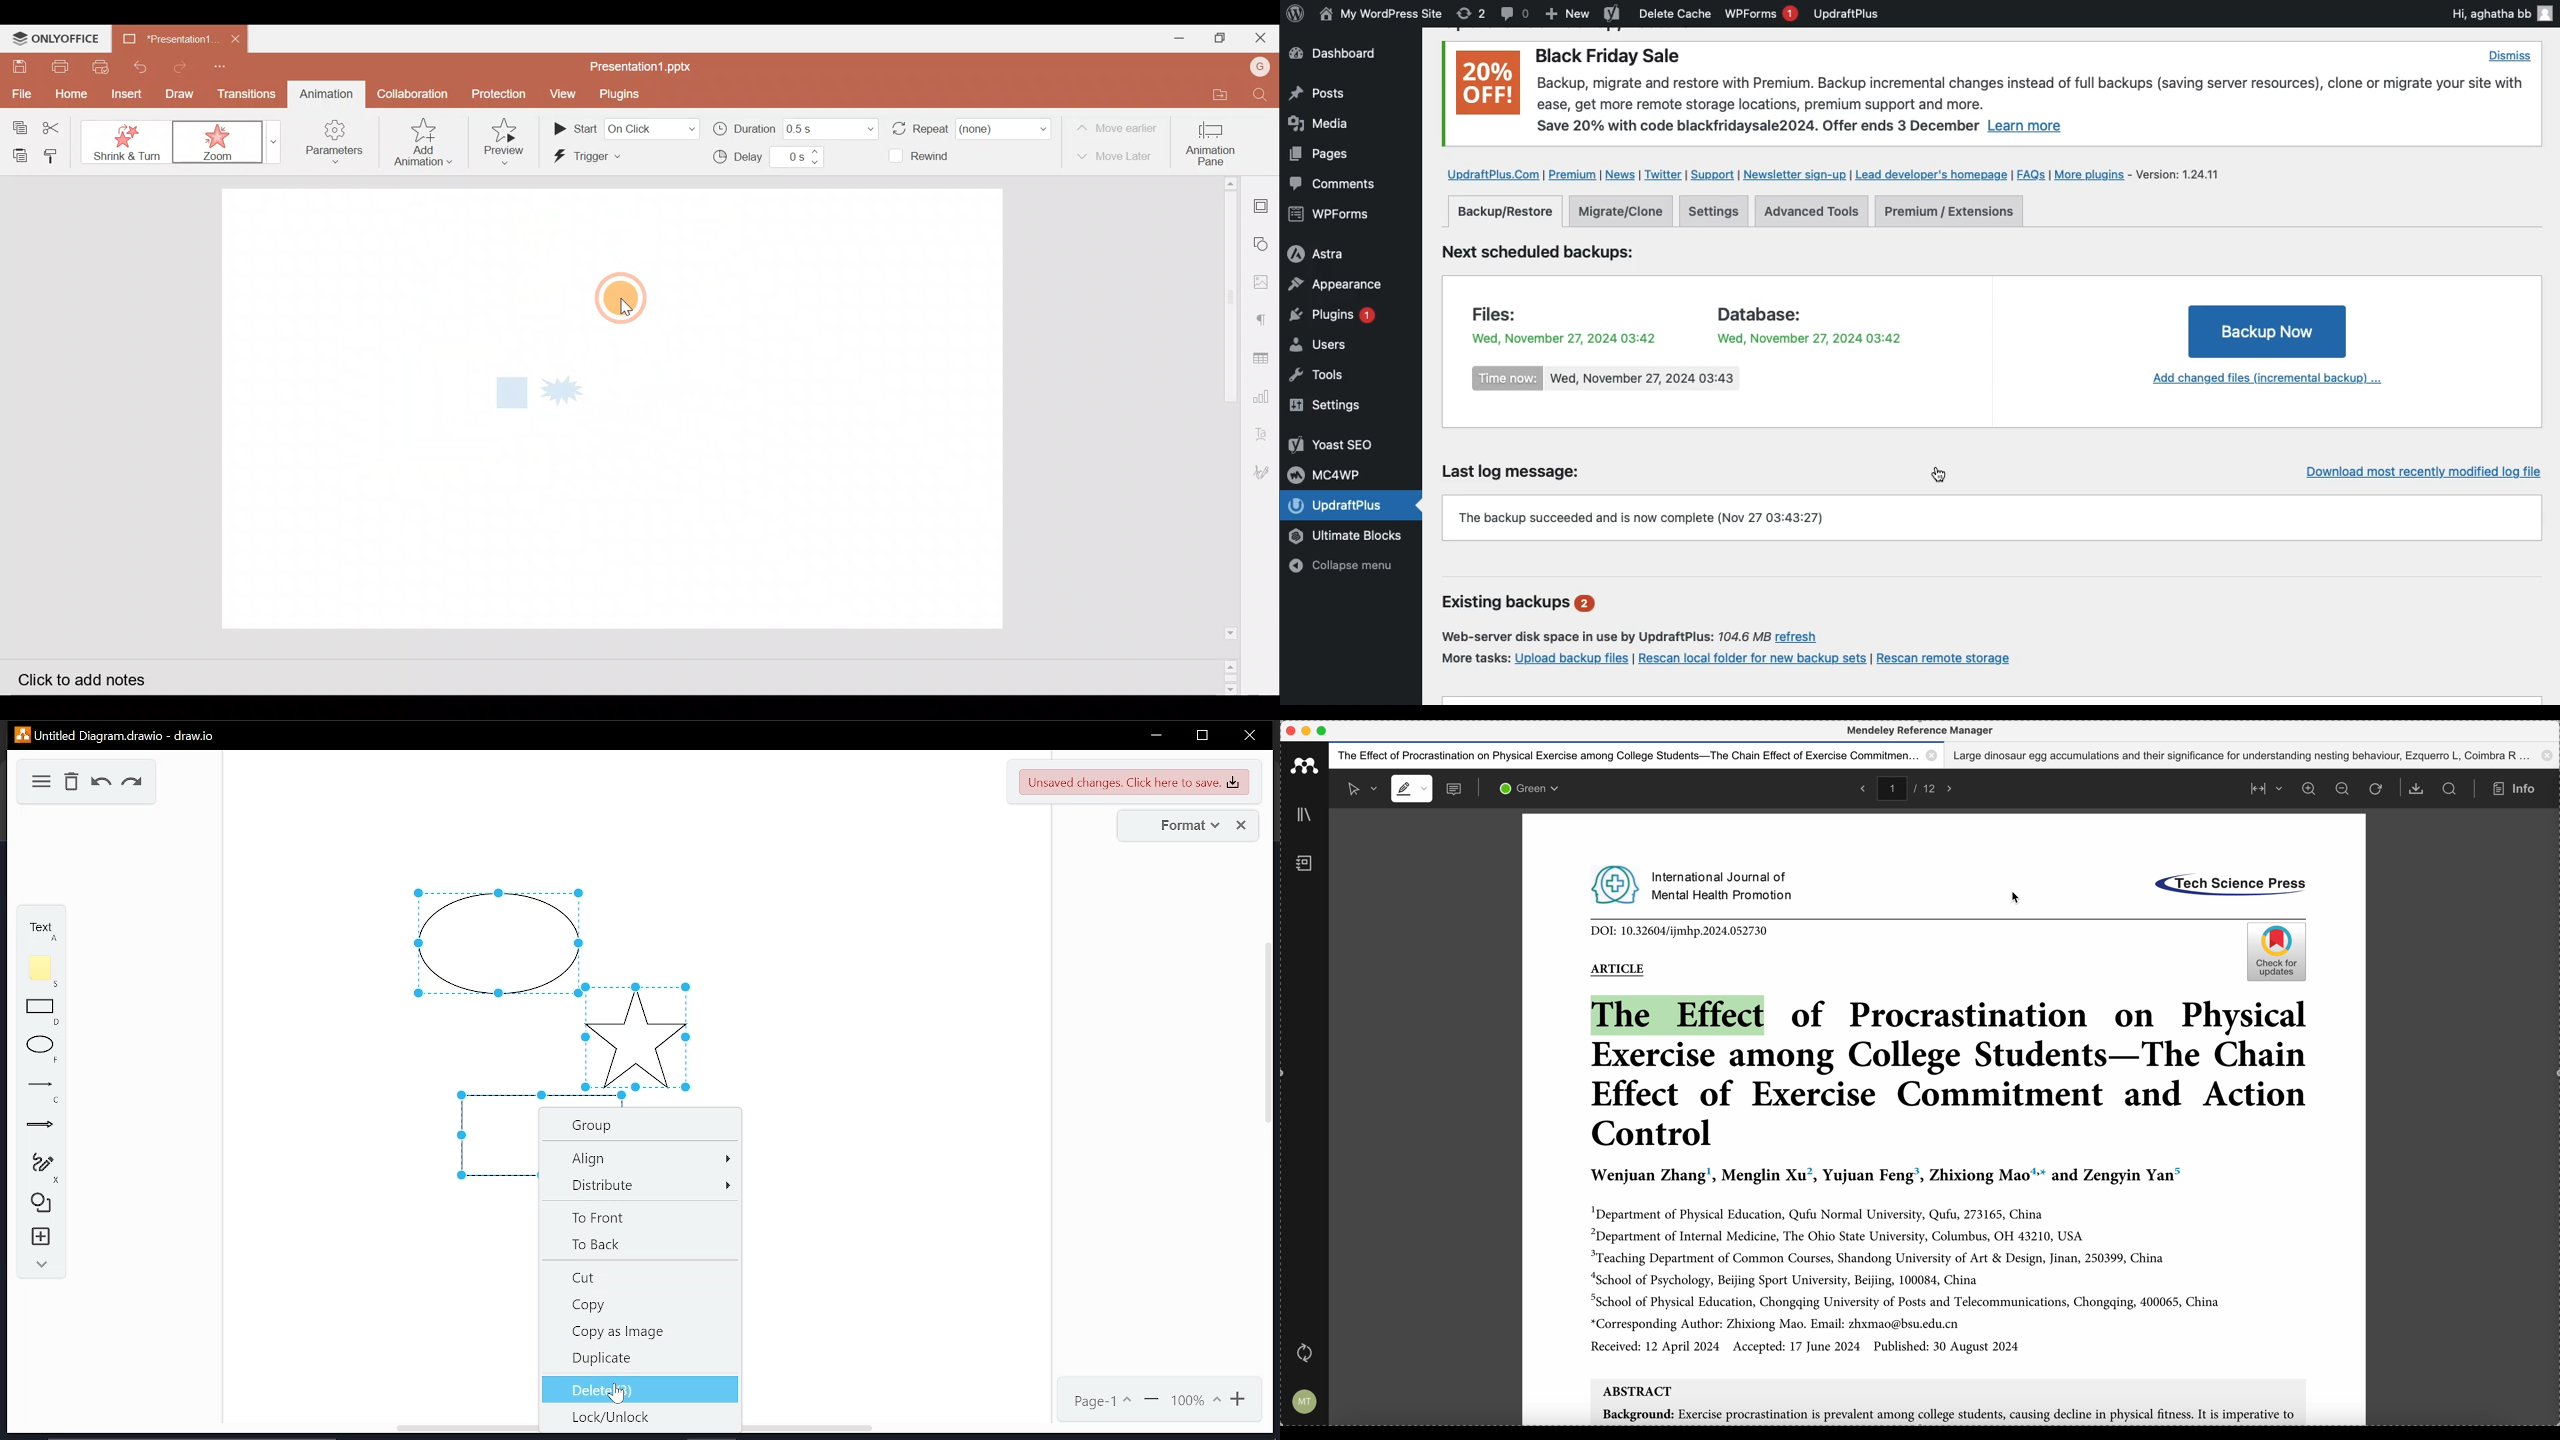 The width and height of the screenshot is (2576, 1456). I want to click on Text Art settings, so click(1265, 429).